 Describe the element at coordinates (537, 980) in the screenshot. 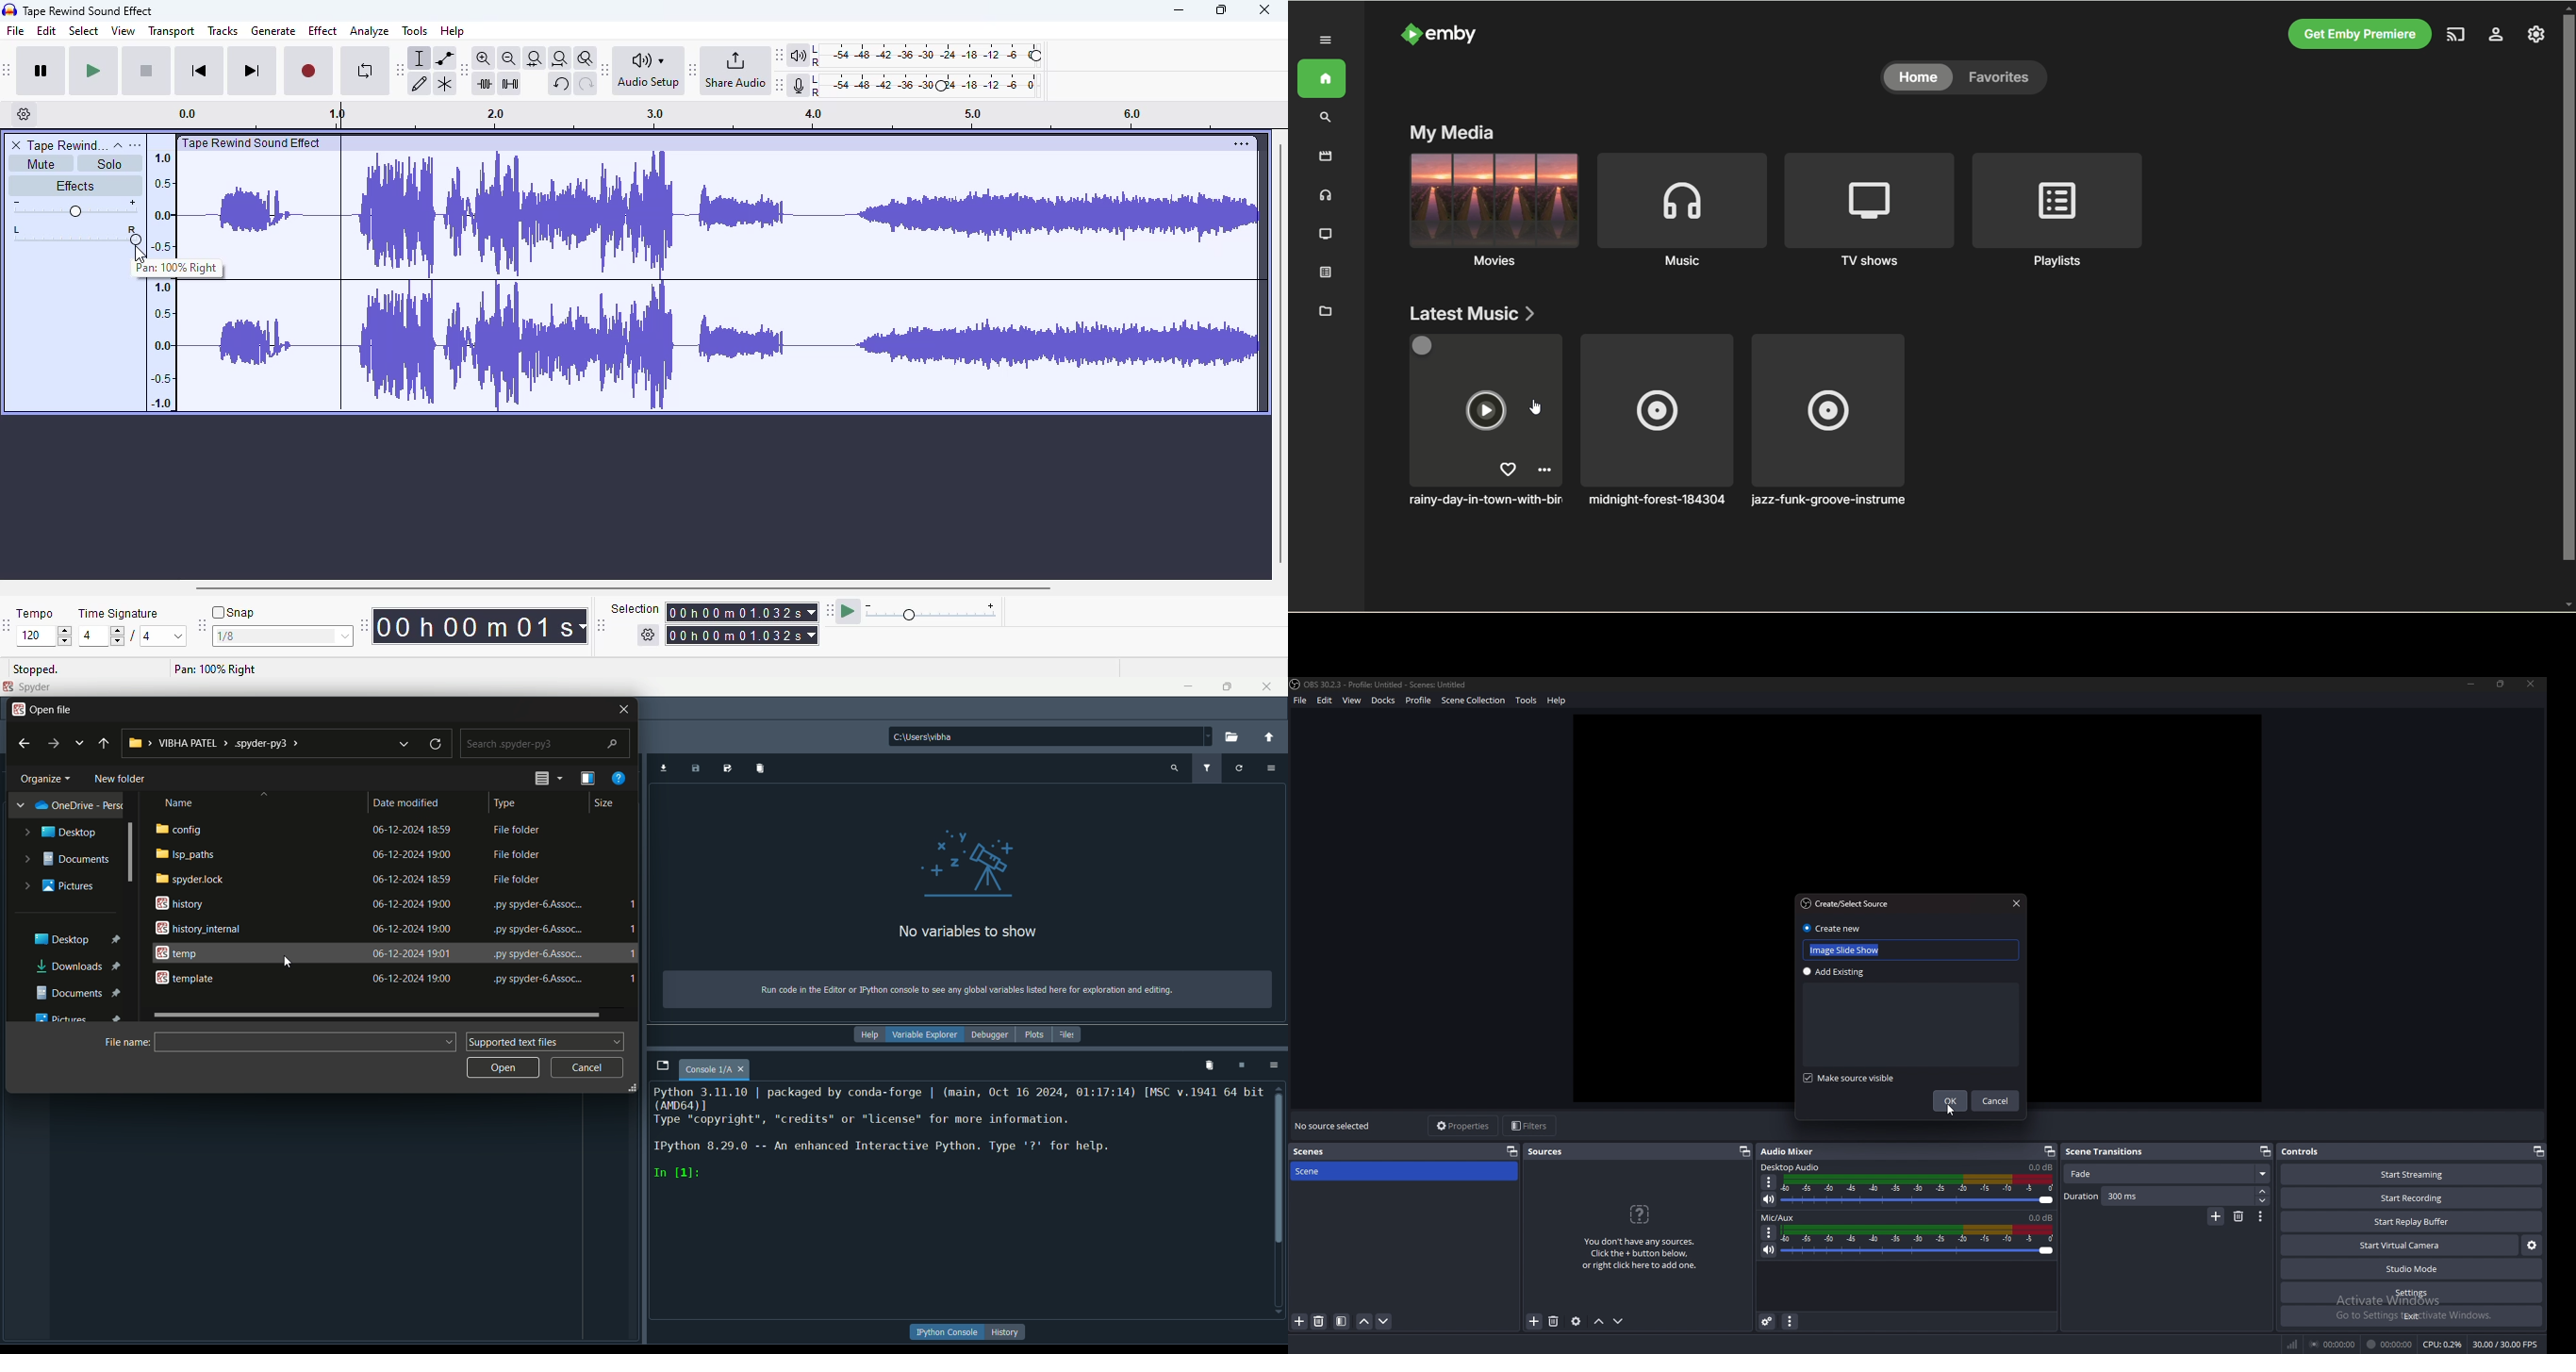

I see `text` at that location.